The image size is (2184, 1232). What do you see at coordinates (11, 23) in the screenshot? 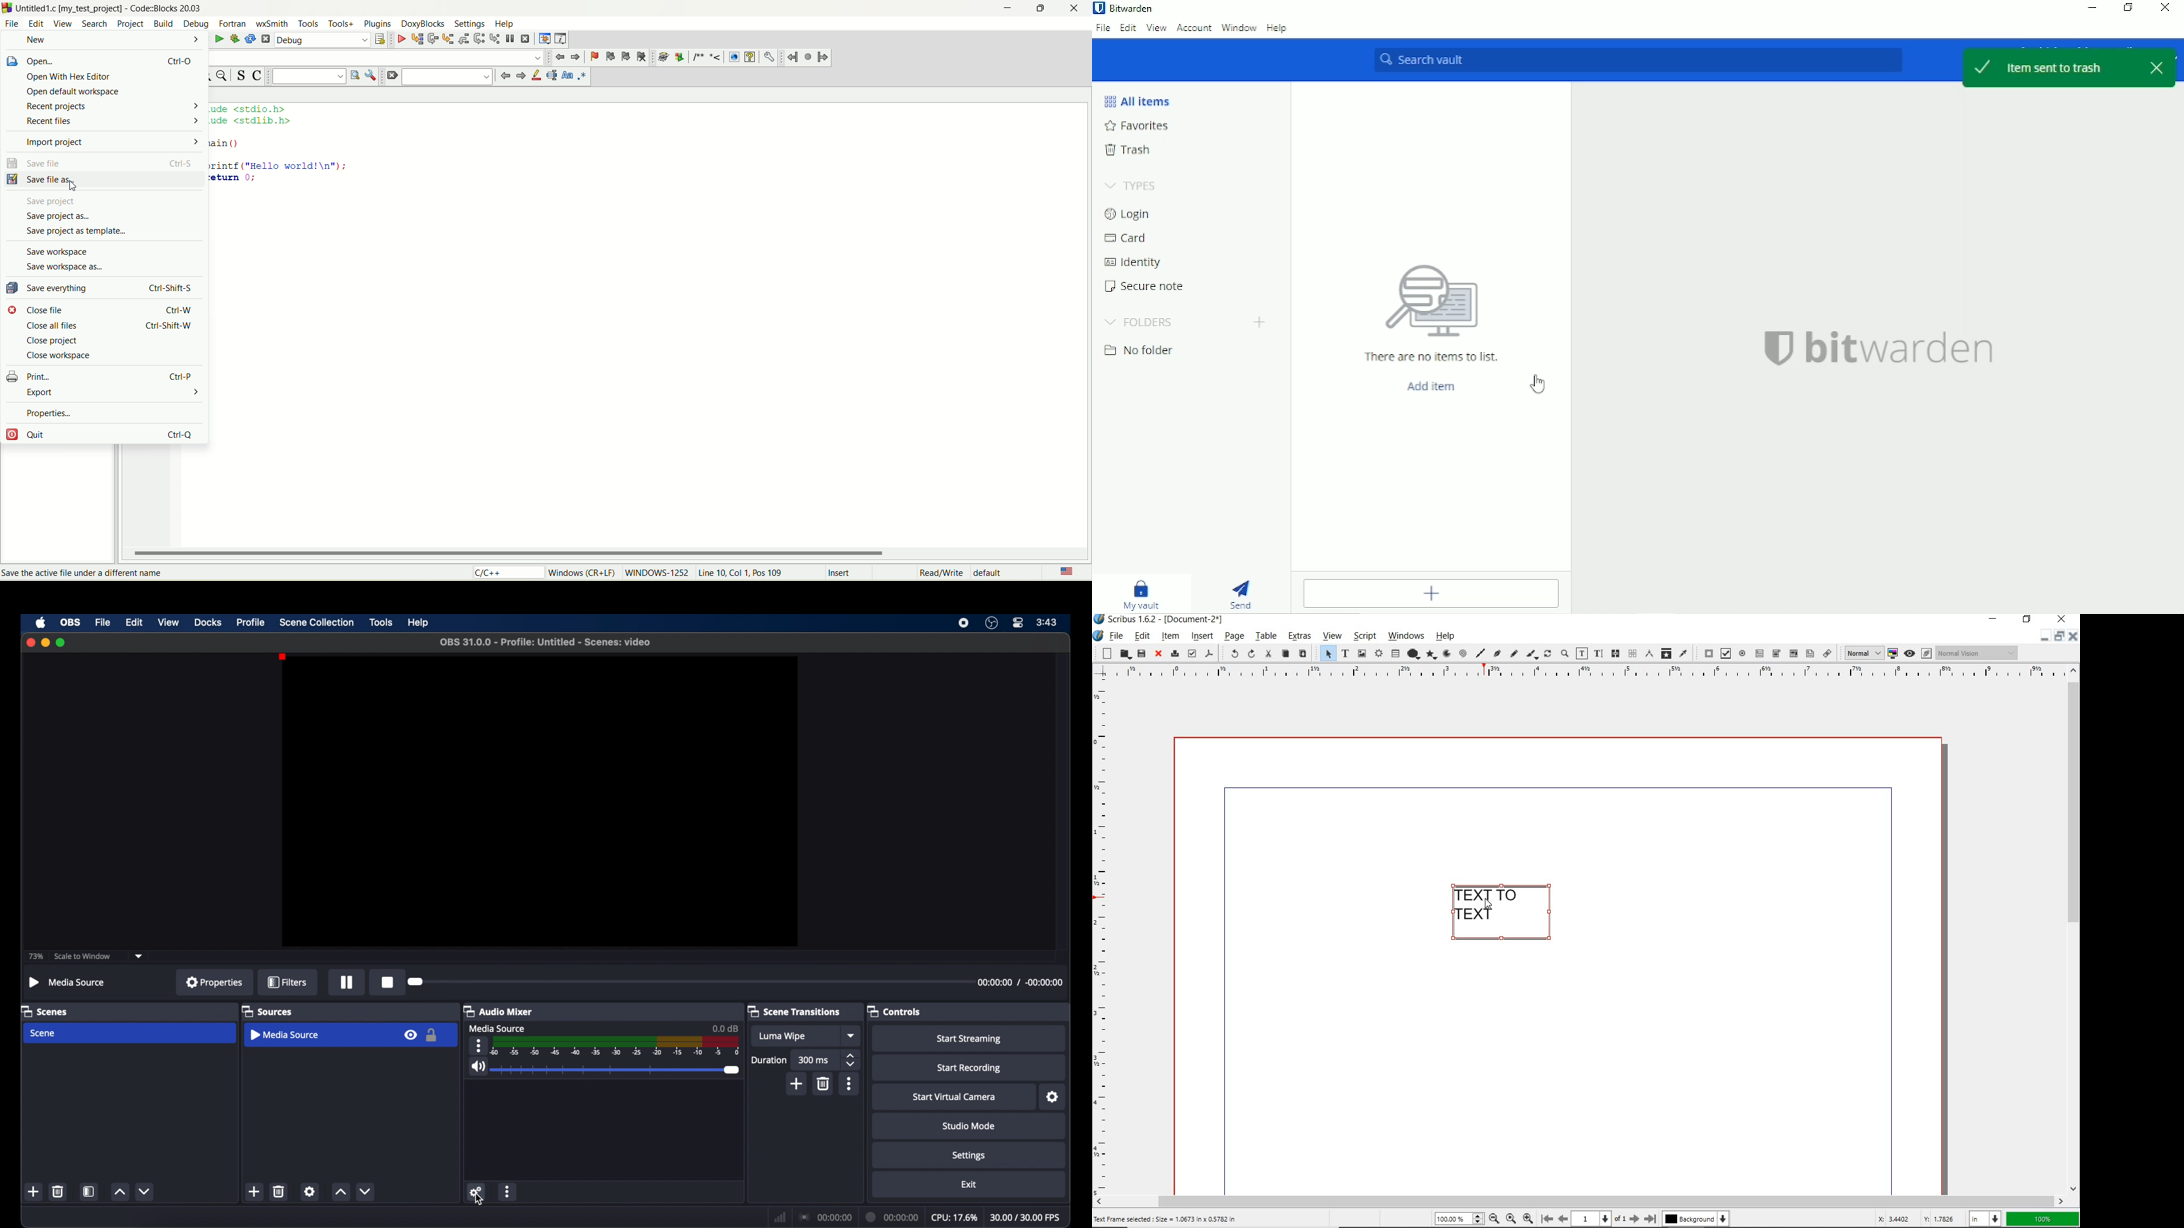
I see `file` at bounding box center [11, 23].